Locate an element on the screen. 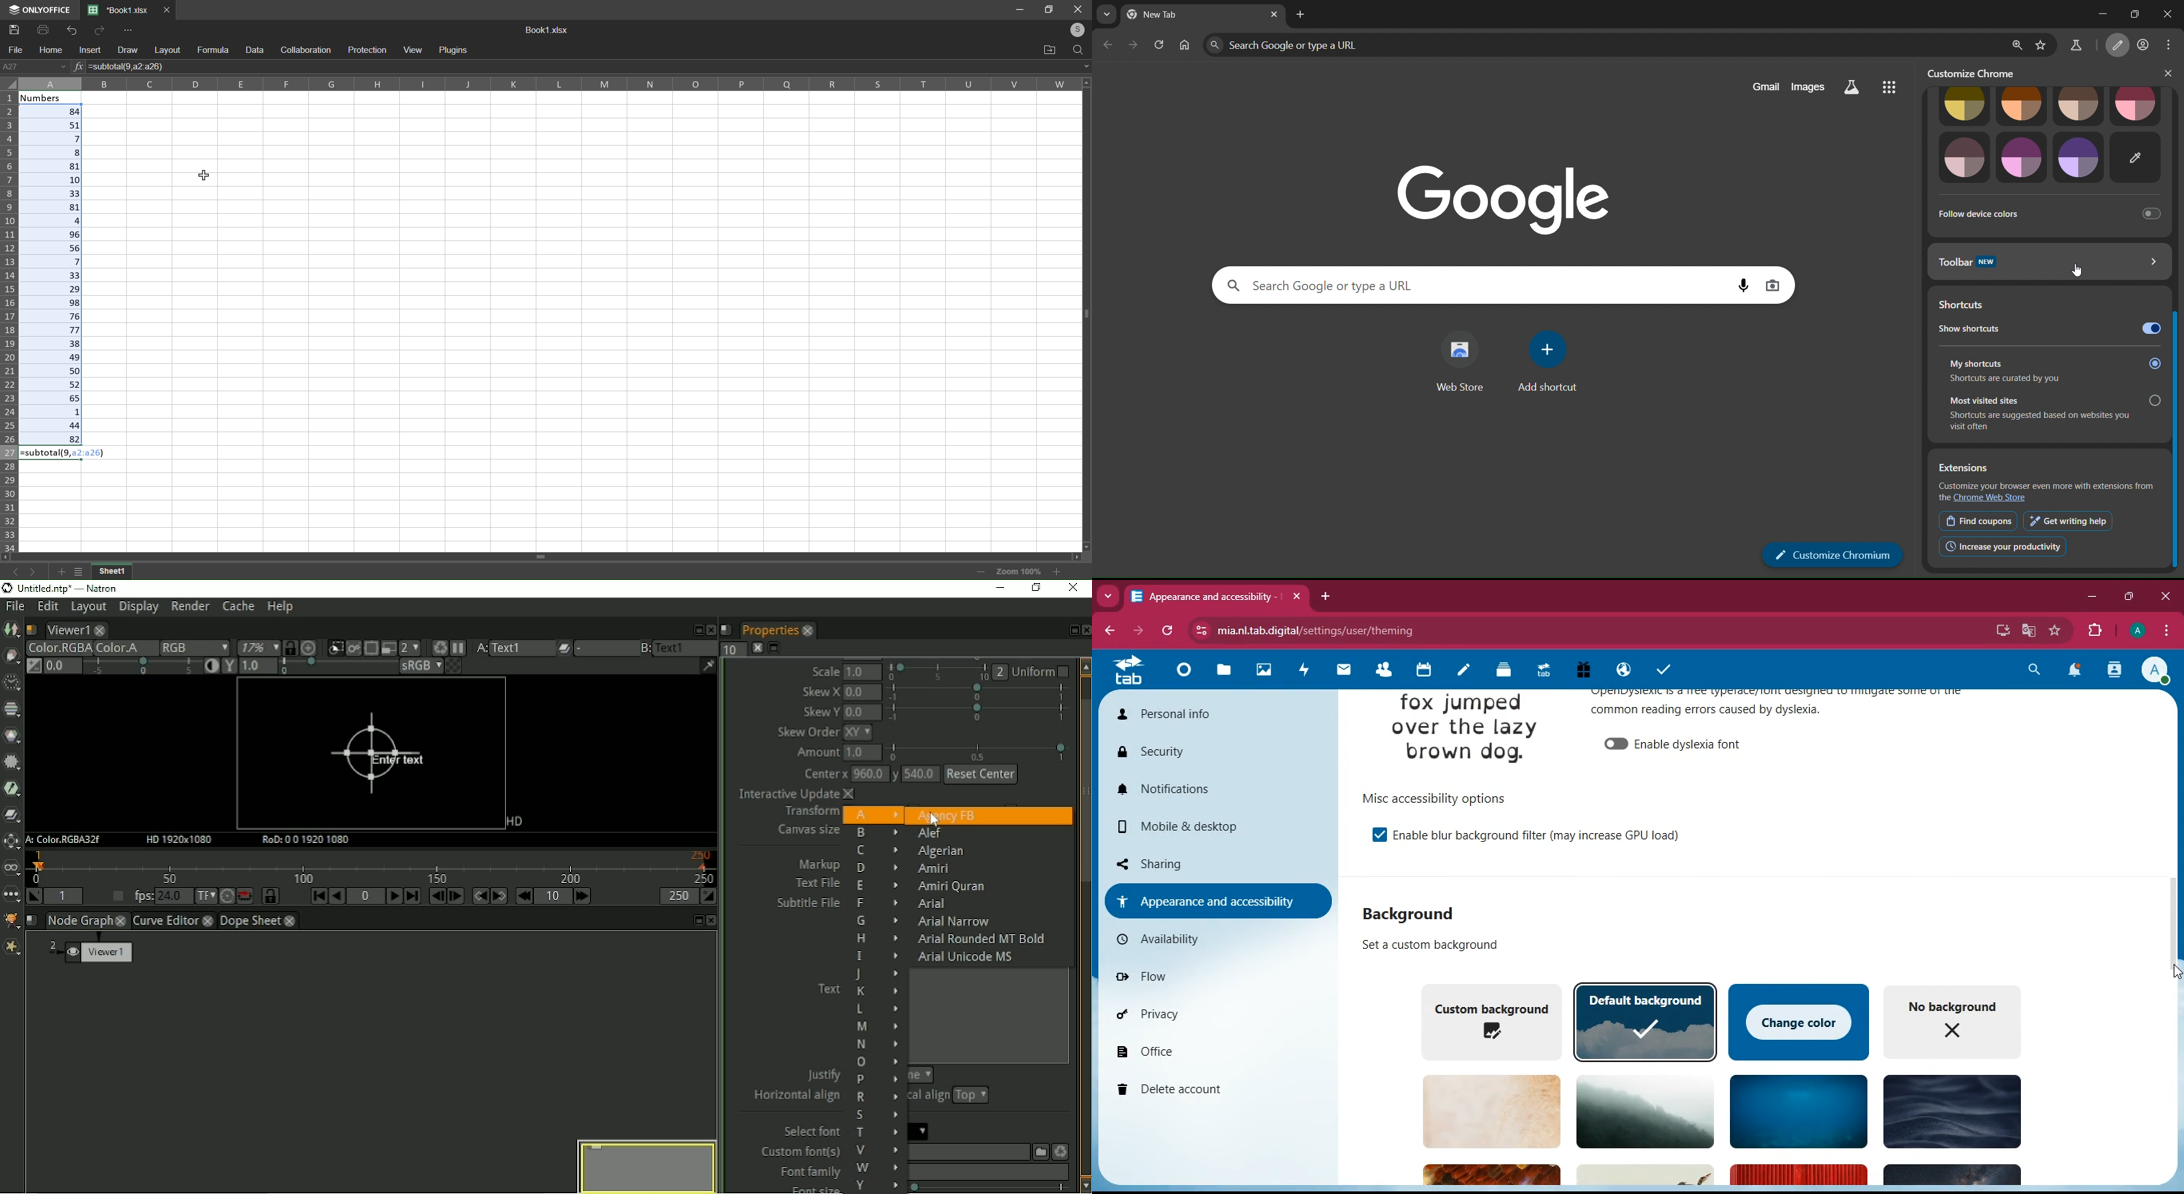 The image size is (2184, 1204). go forward one page is located at coordinates (1133, 46).